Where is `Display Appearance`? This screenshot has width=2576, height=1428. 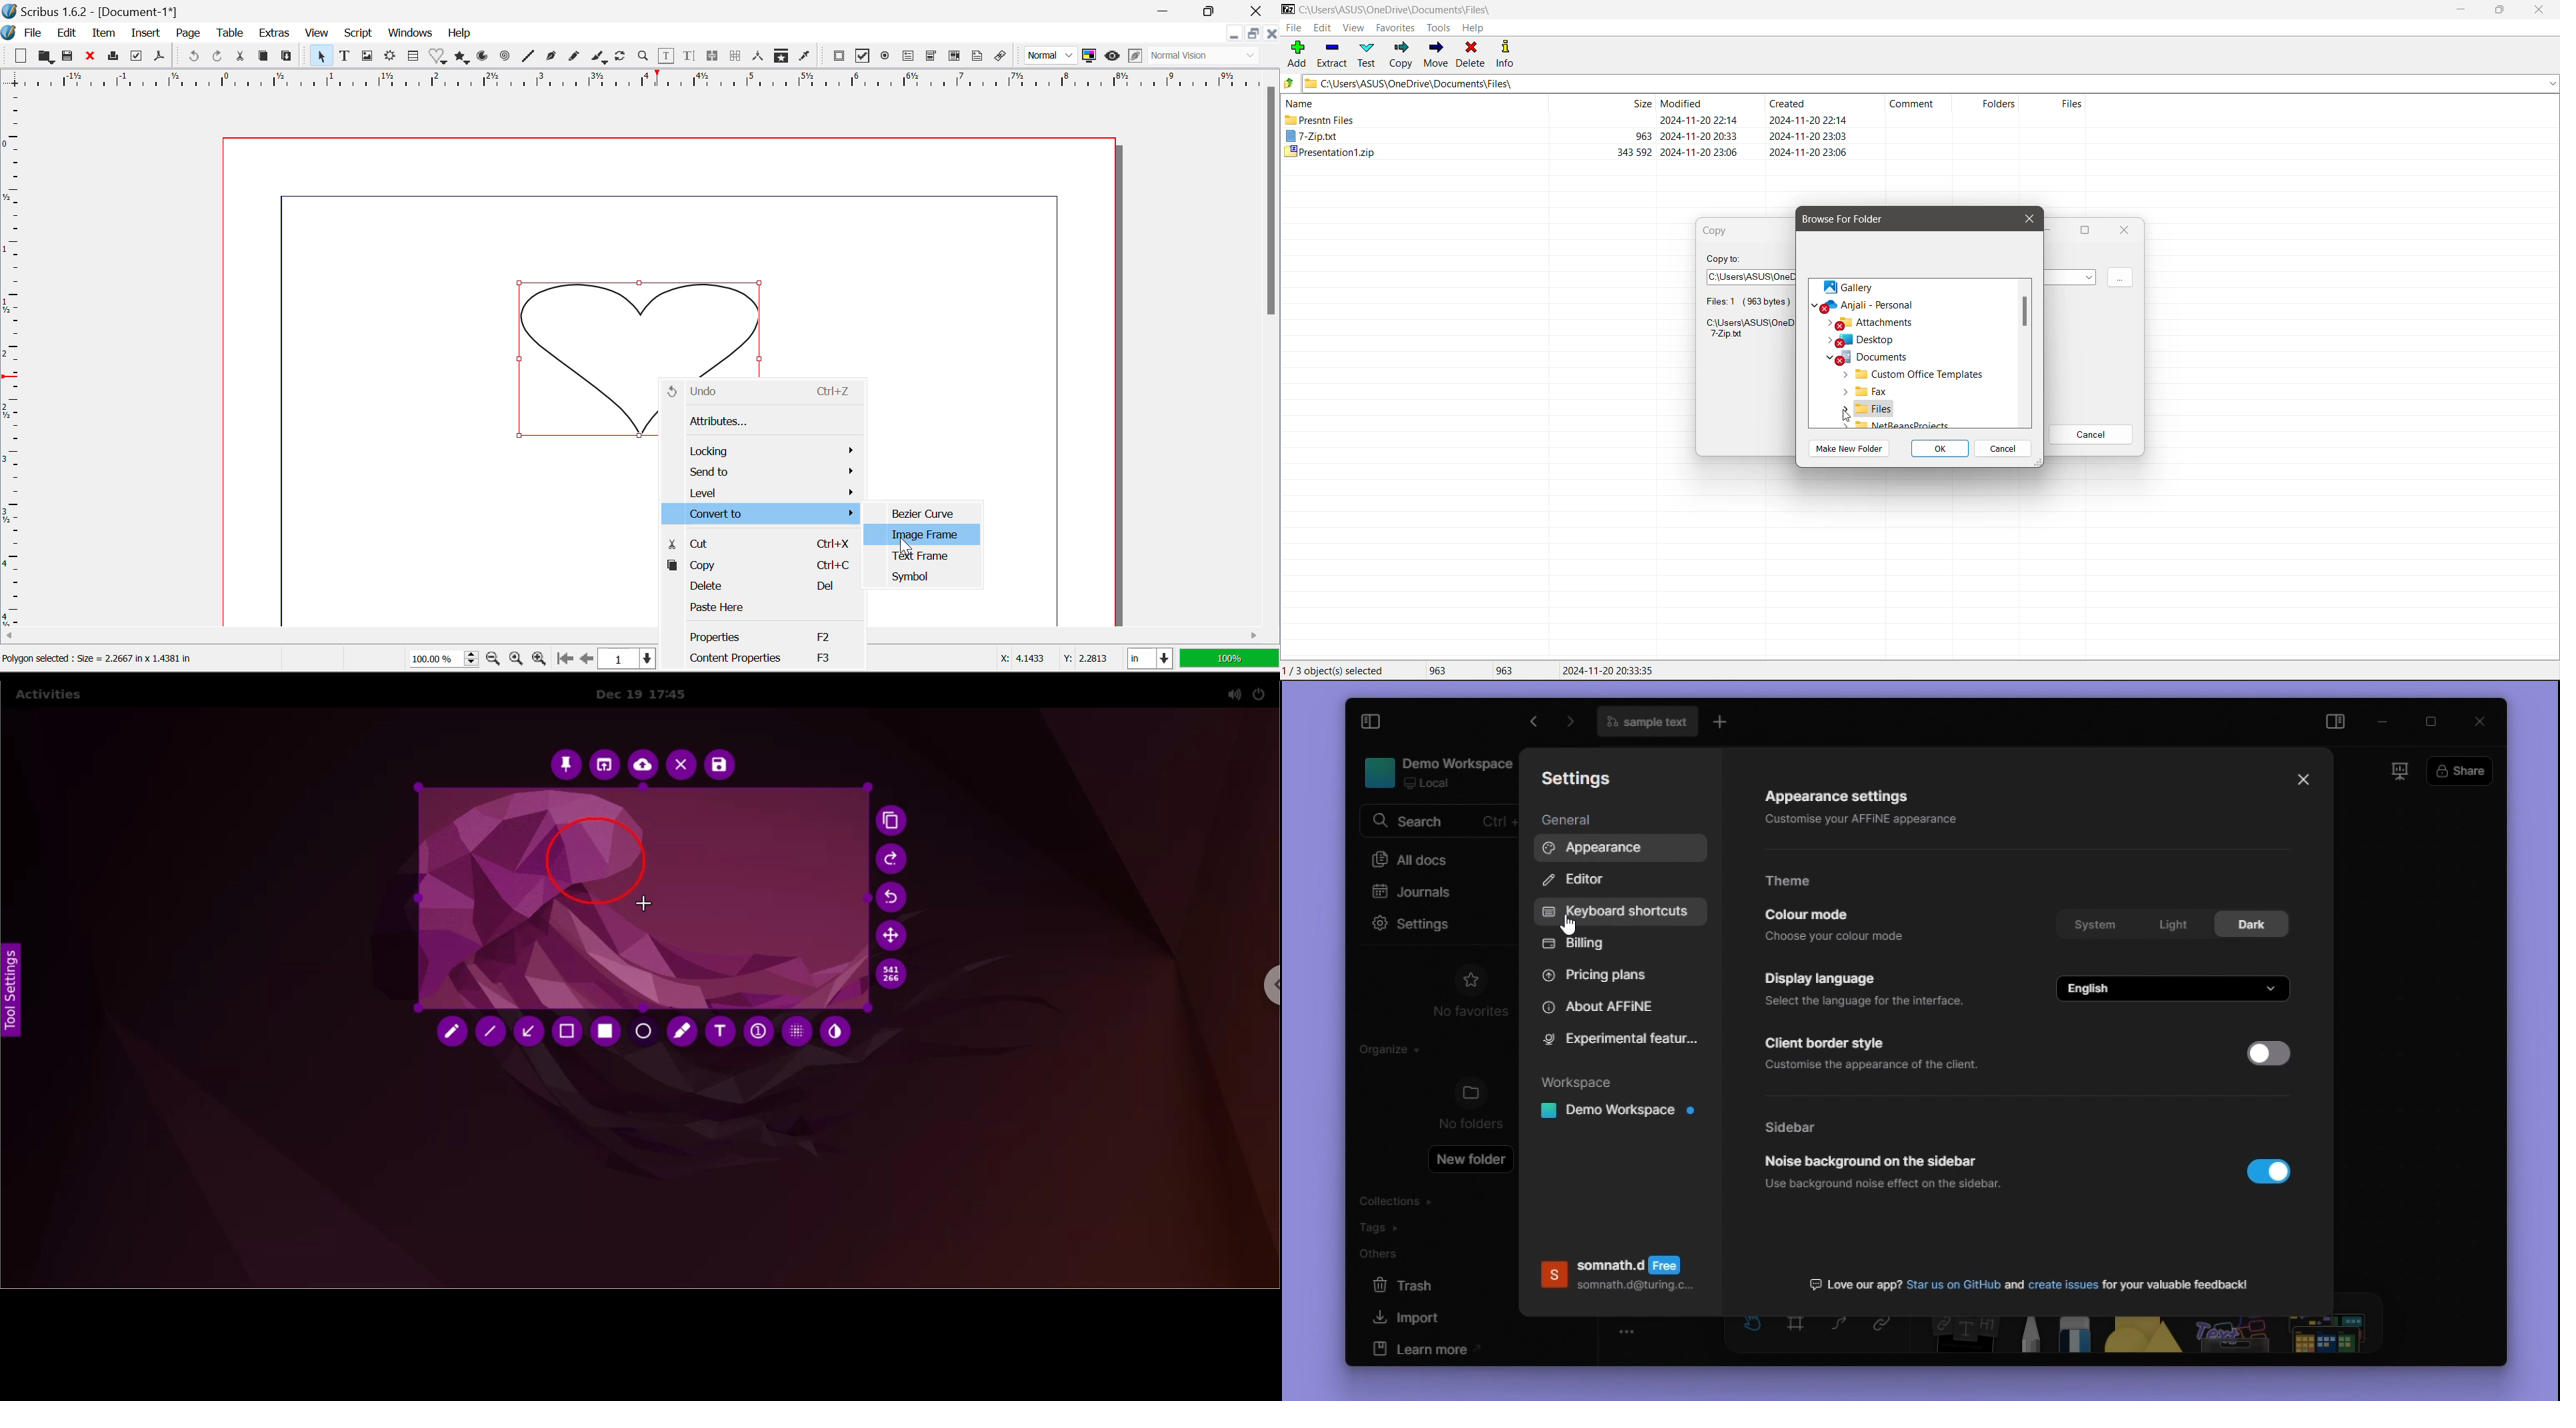 Display Appearance is located at coordinates (1229, 660).